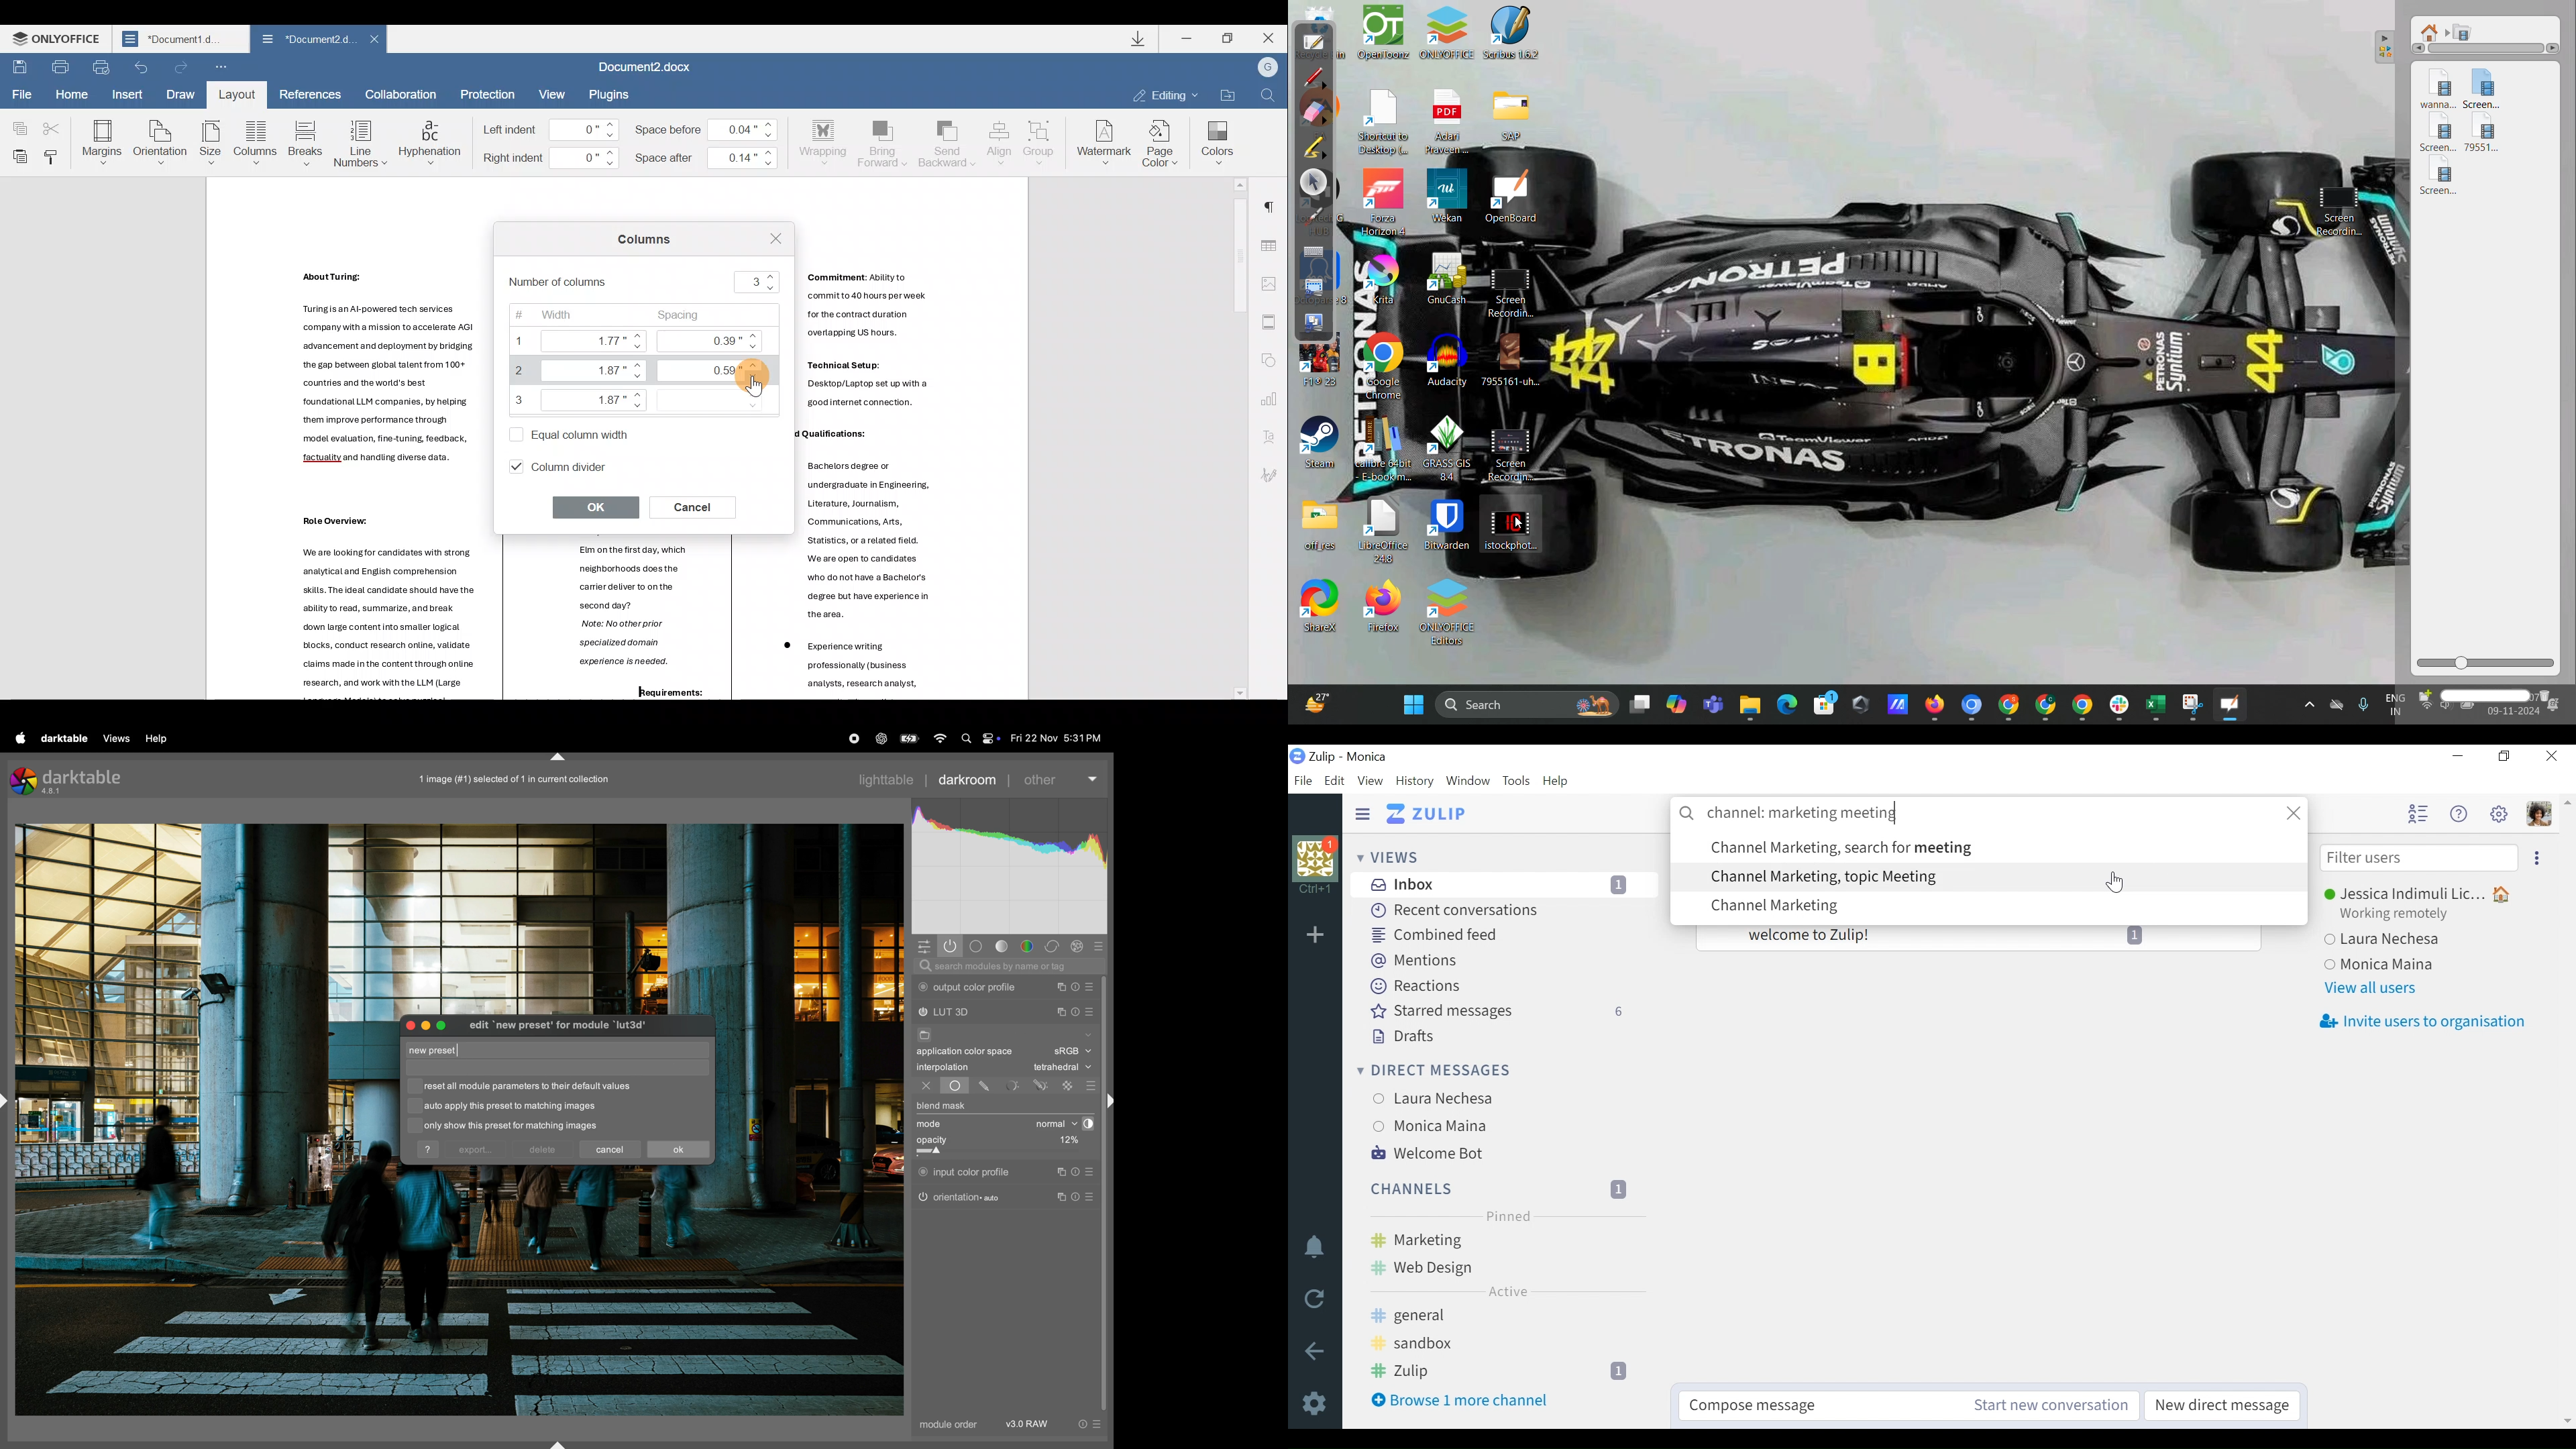 This screenshot has height=1456, width=2576. Describe the element at coordinates (327, 276) in the screenshot. I see `` at that location.